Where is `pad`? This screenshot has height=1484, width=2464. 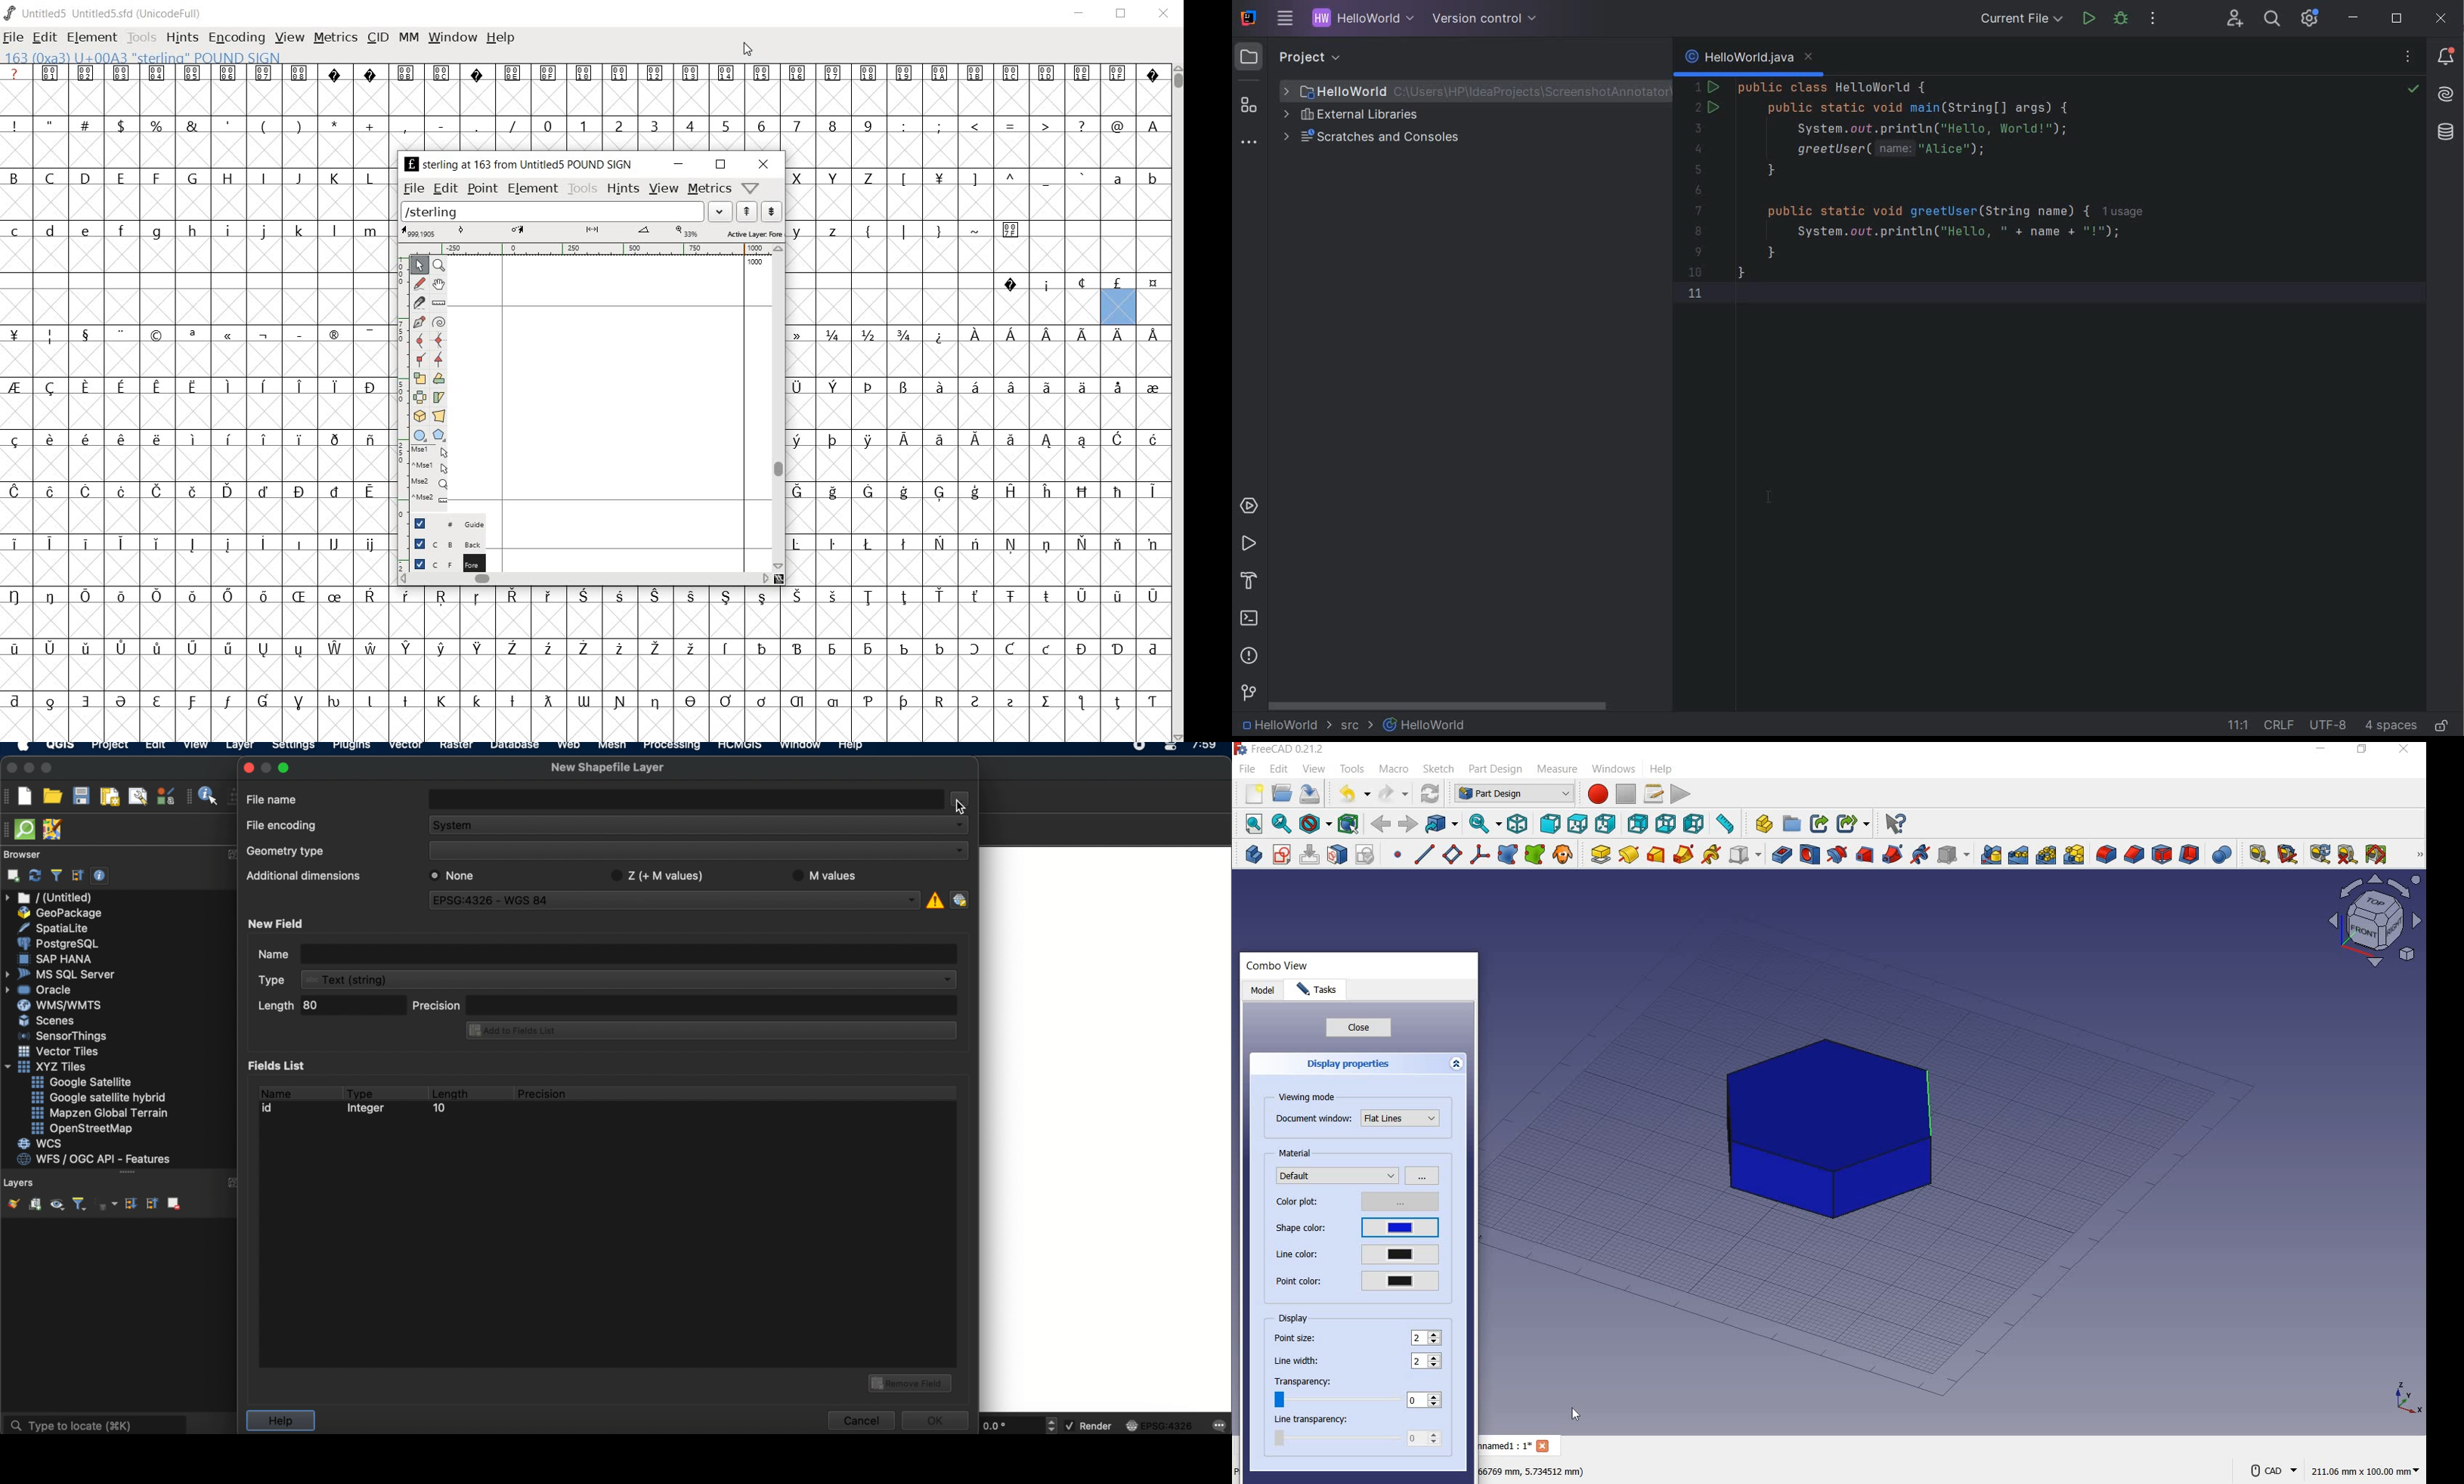
pad is located at coordinates (1598, 854).